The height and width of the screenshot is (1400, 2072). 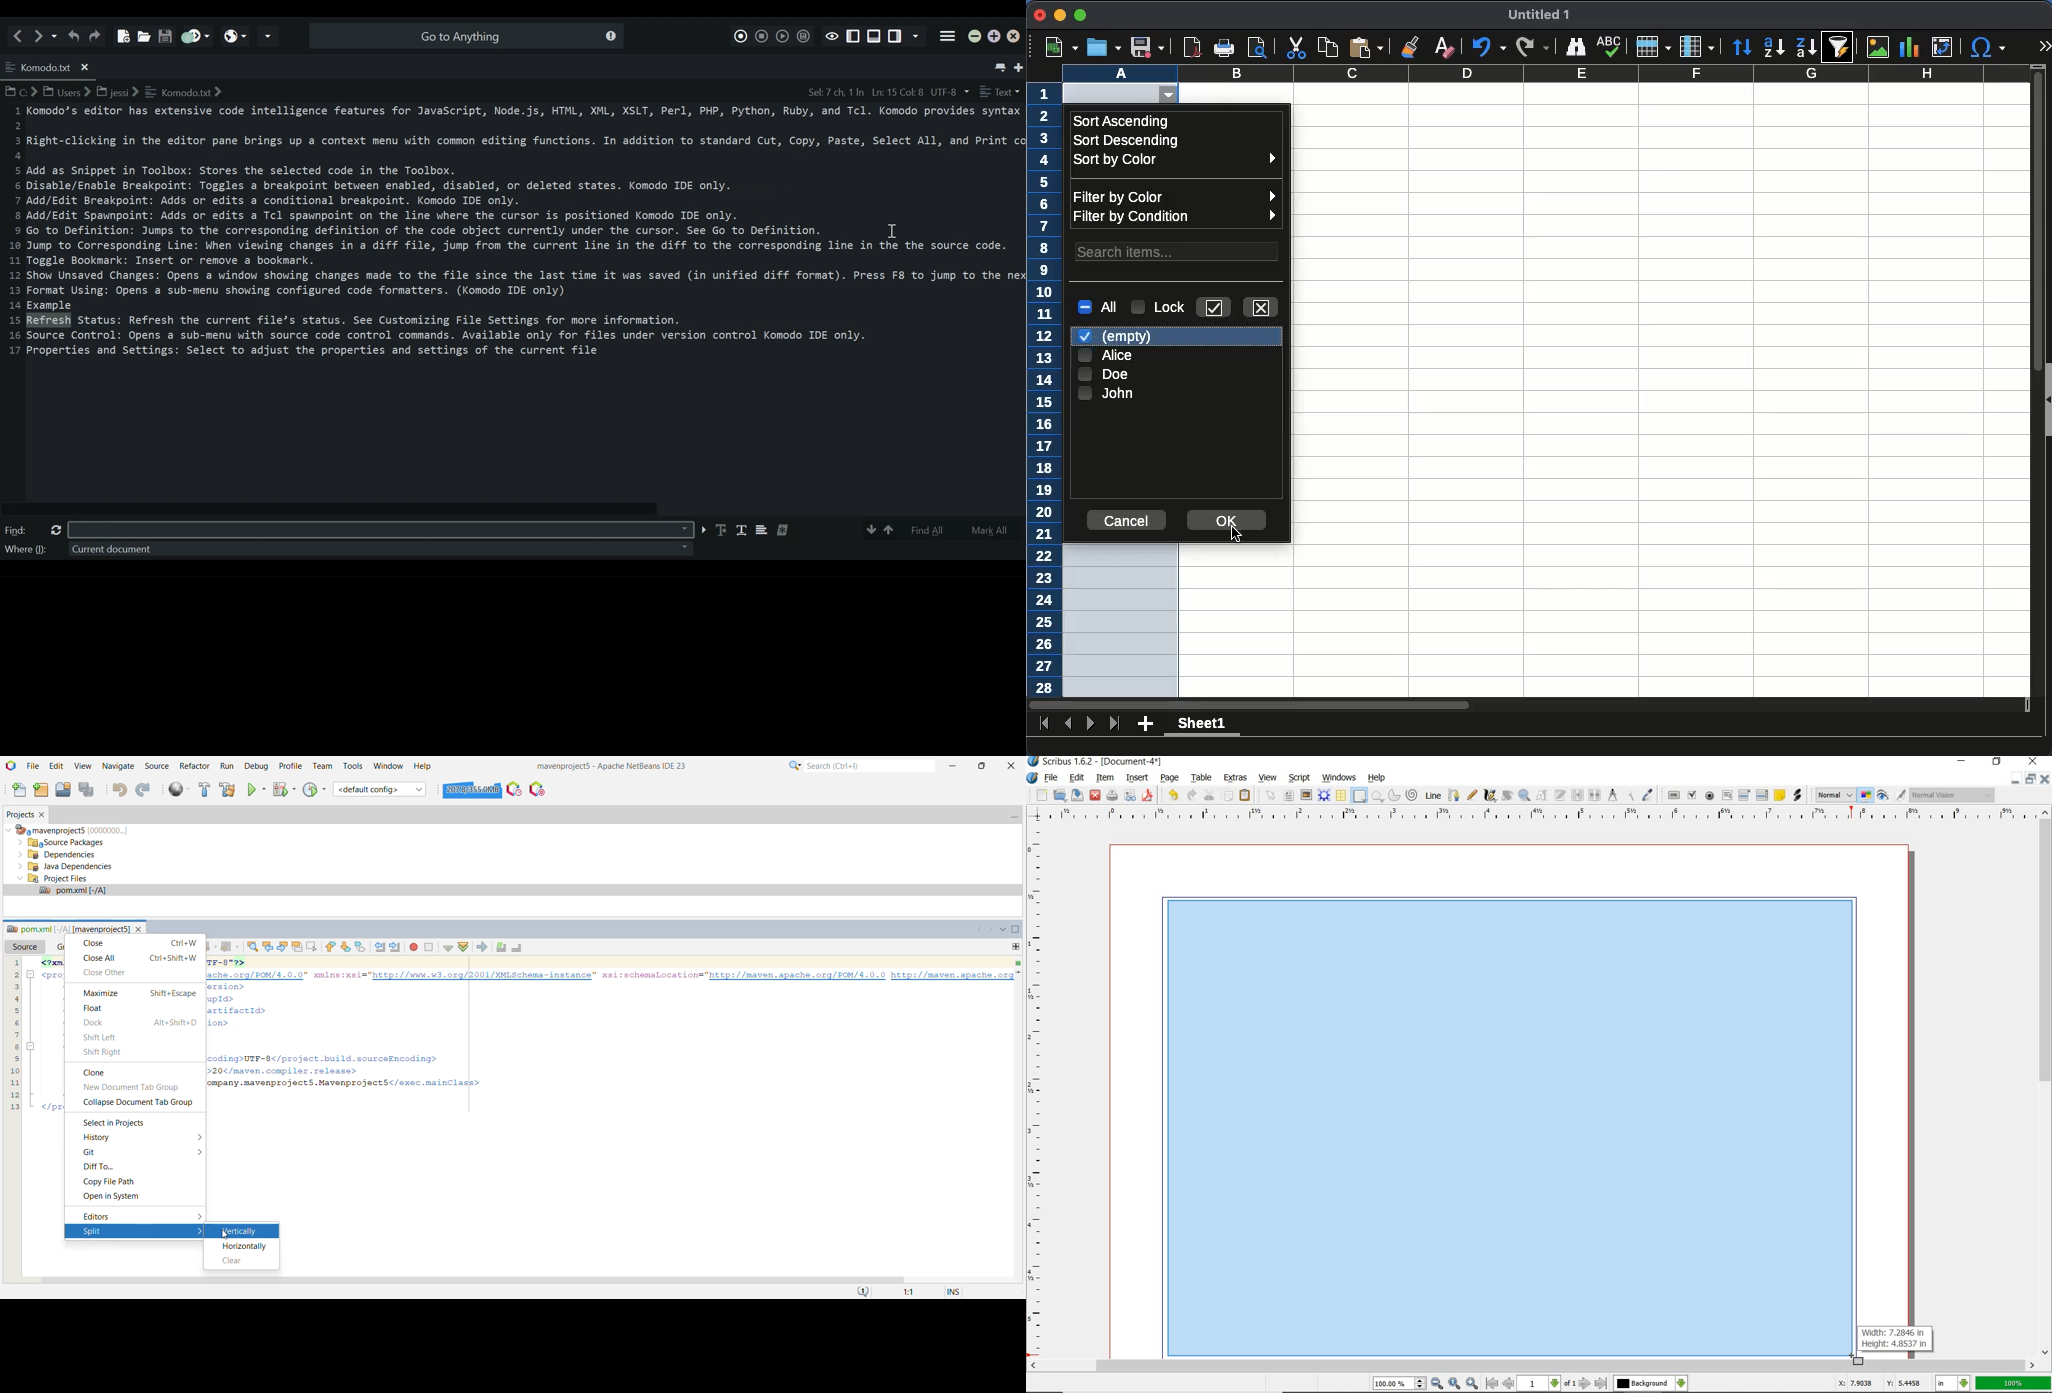 What do you see at coordinates (321, 766) in the screenshot?
I see `Team` at bounding box center [321, 766].